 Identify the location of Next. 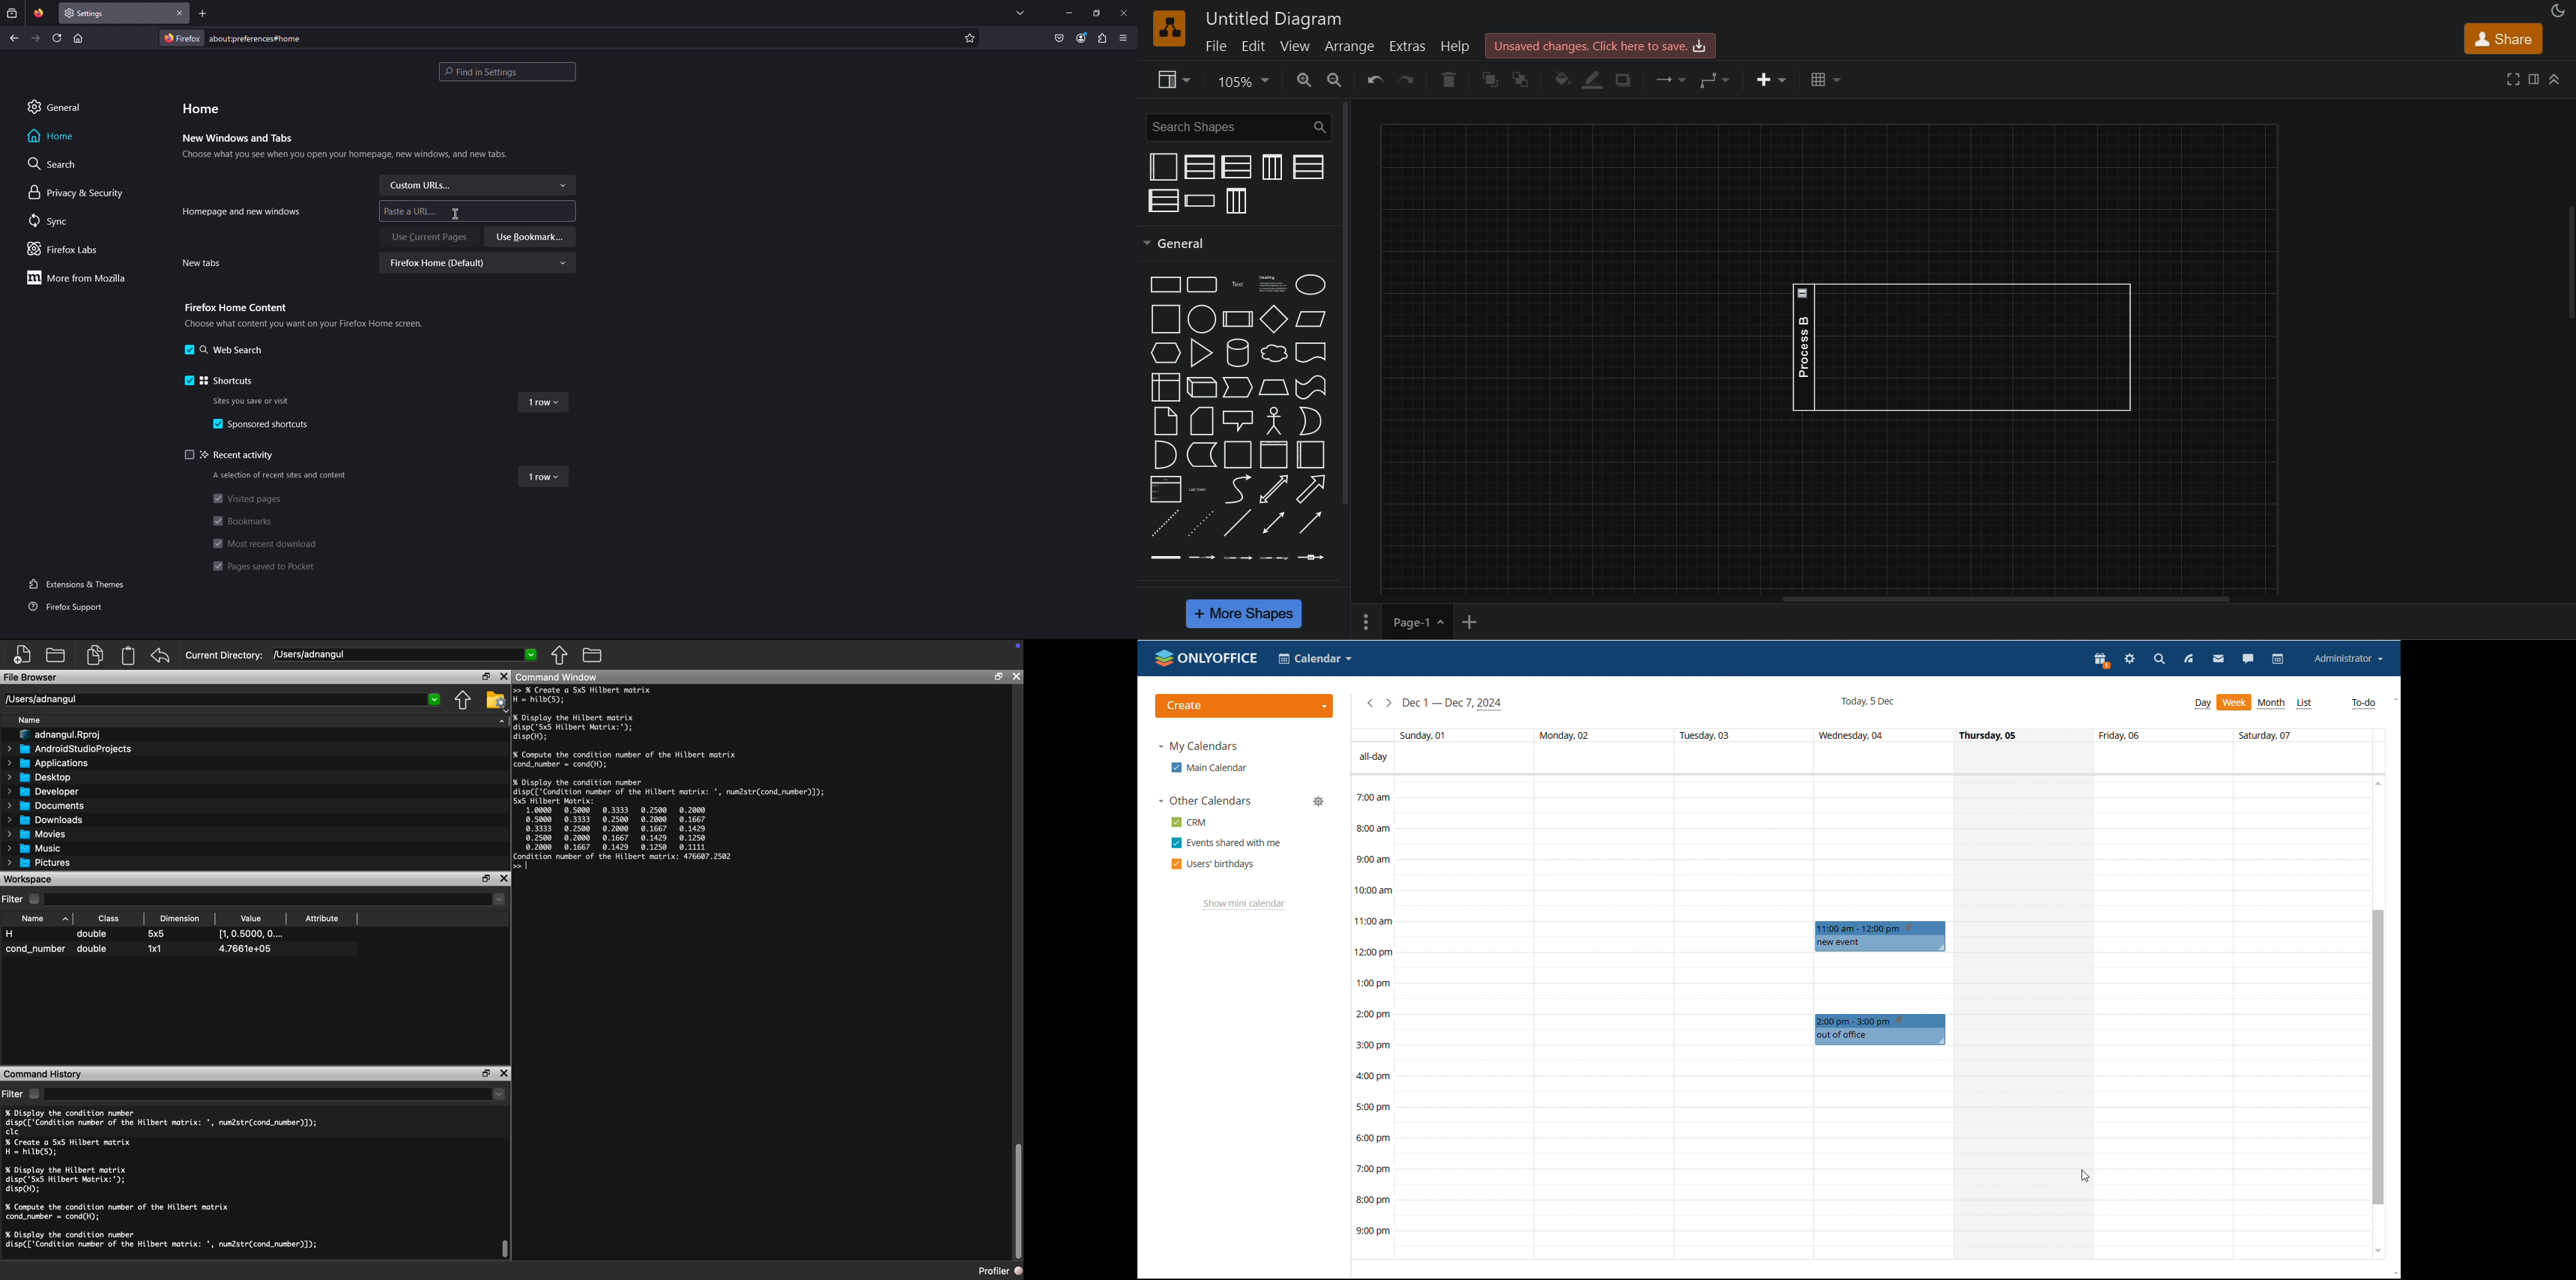
(36, 38).